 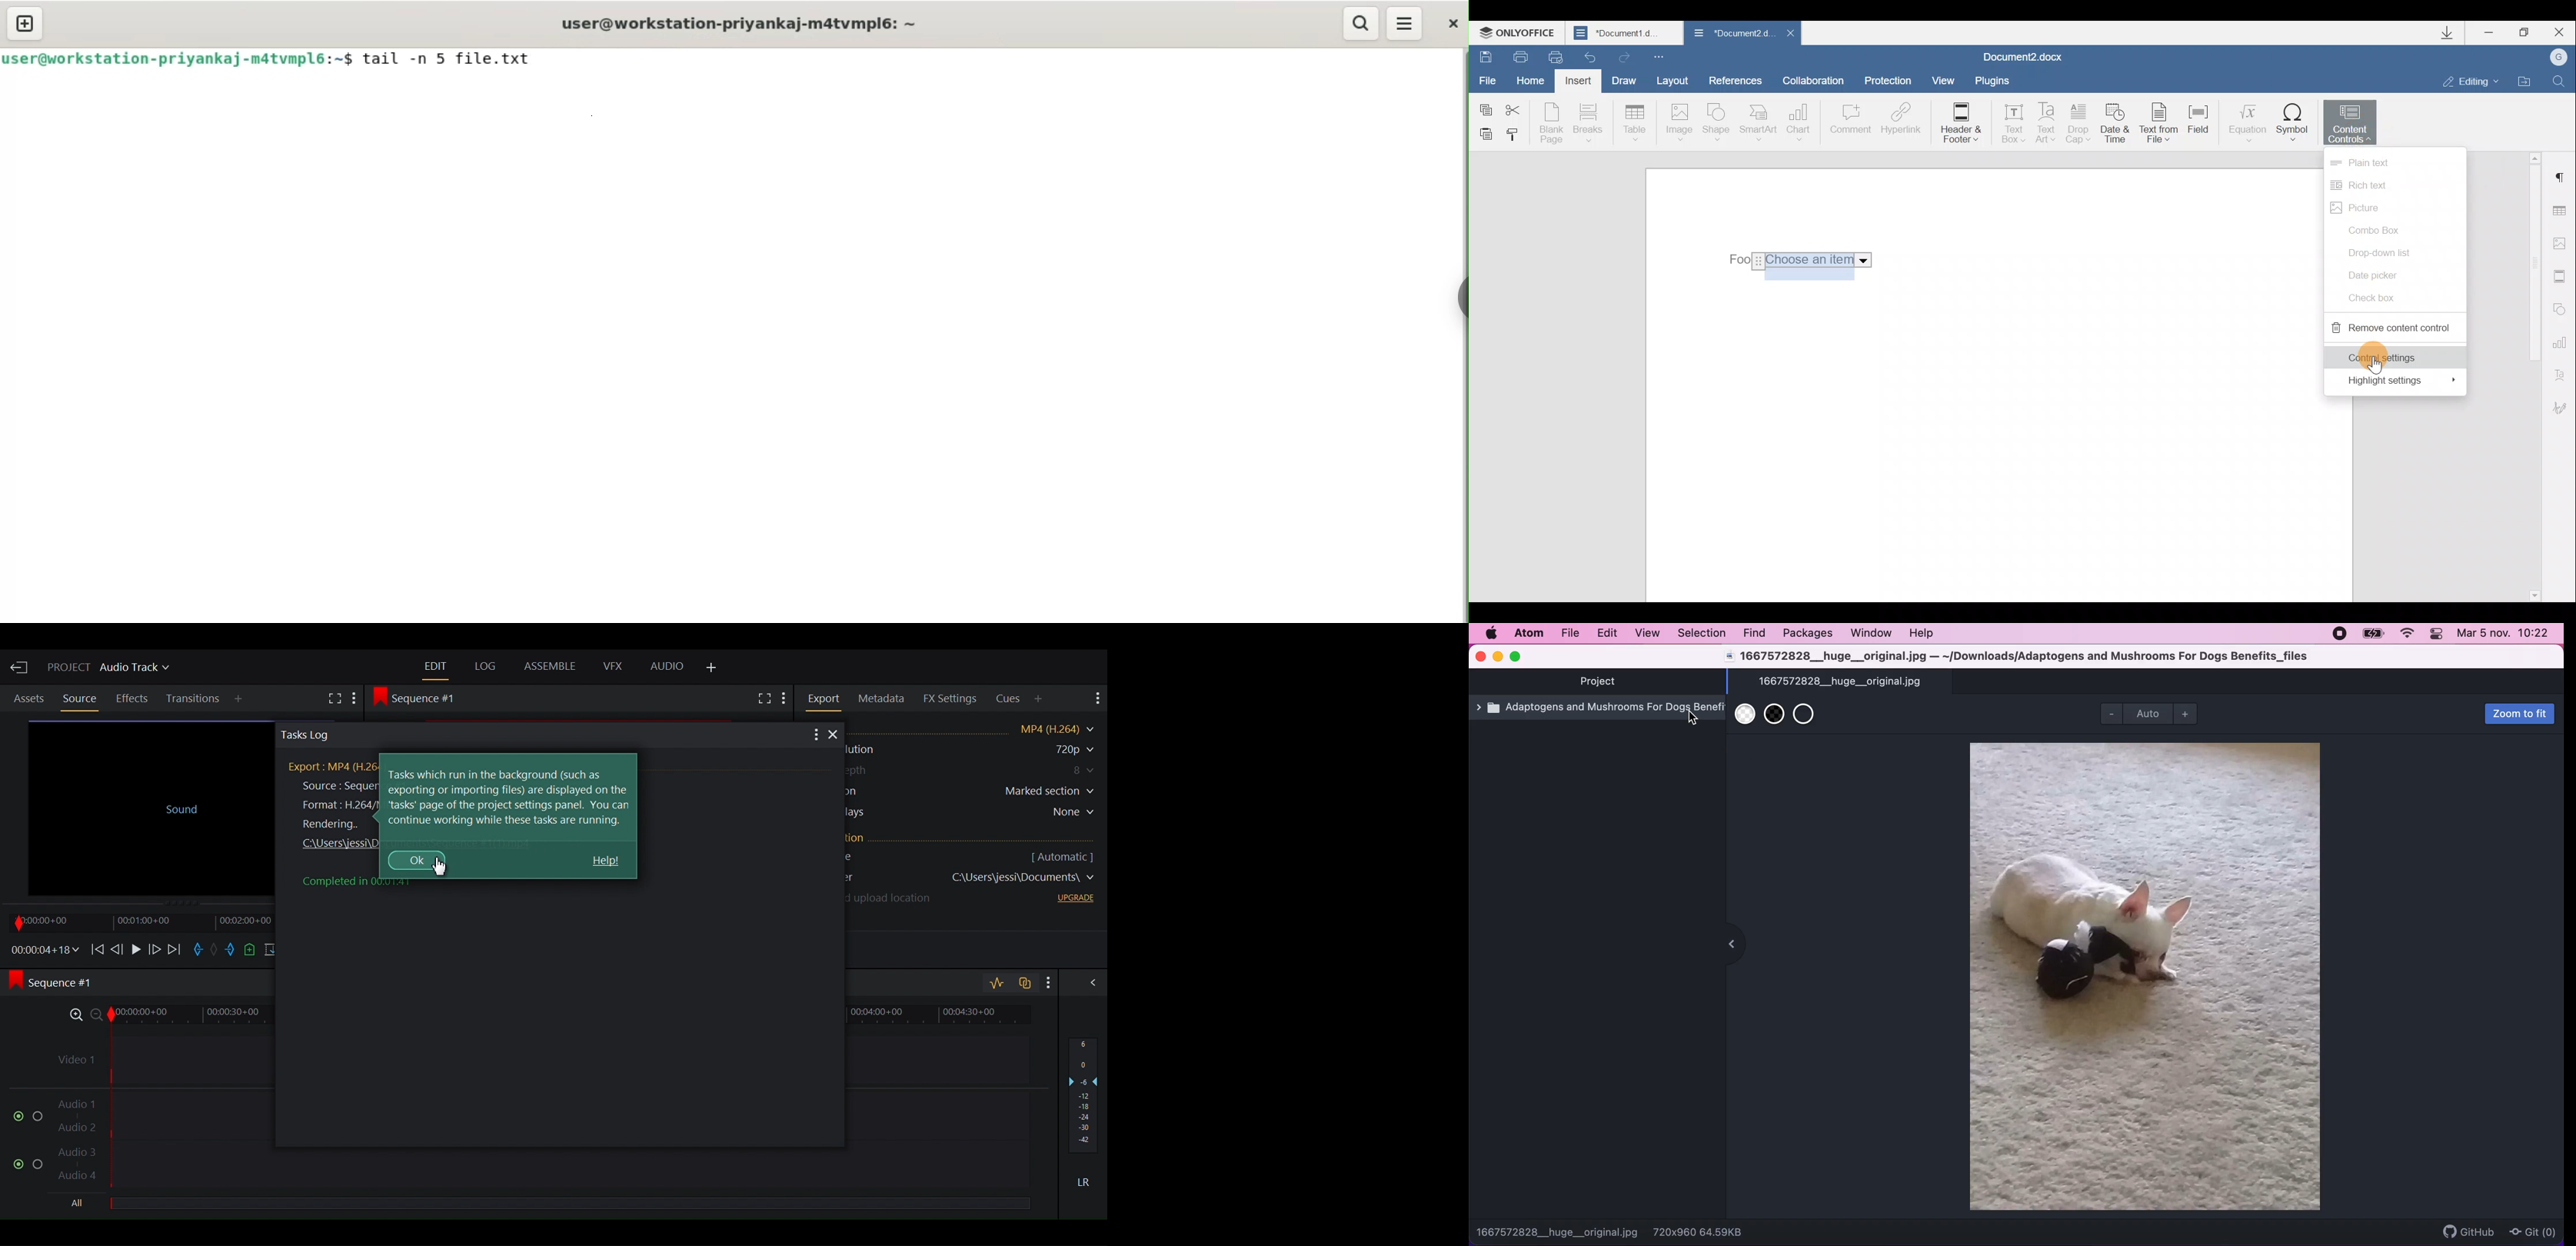 What do you see at coordinates (2562, 341) in the screenshot?
I see `Chart settings` at bounding box center [2562, 341].